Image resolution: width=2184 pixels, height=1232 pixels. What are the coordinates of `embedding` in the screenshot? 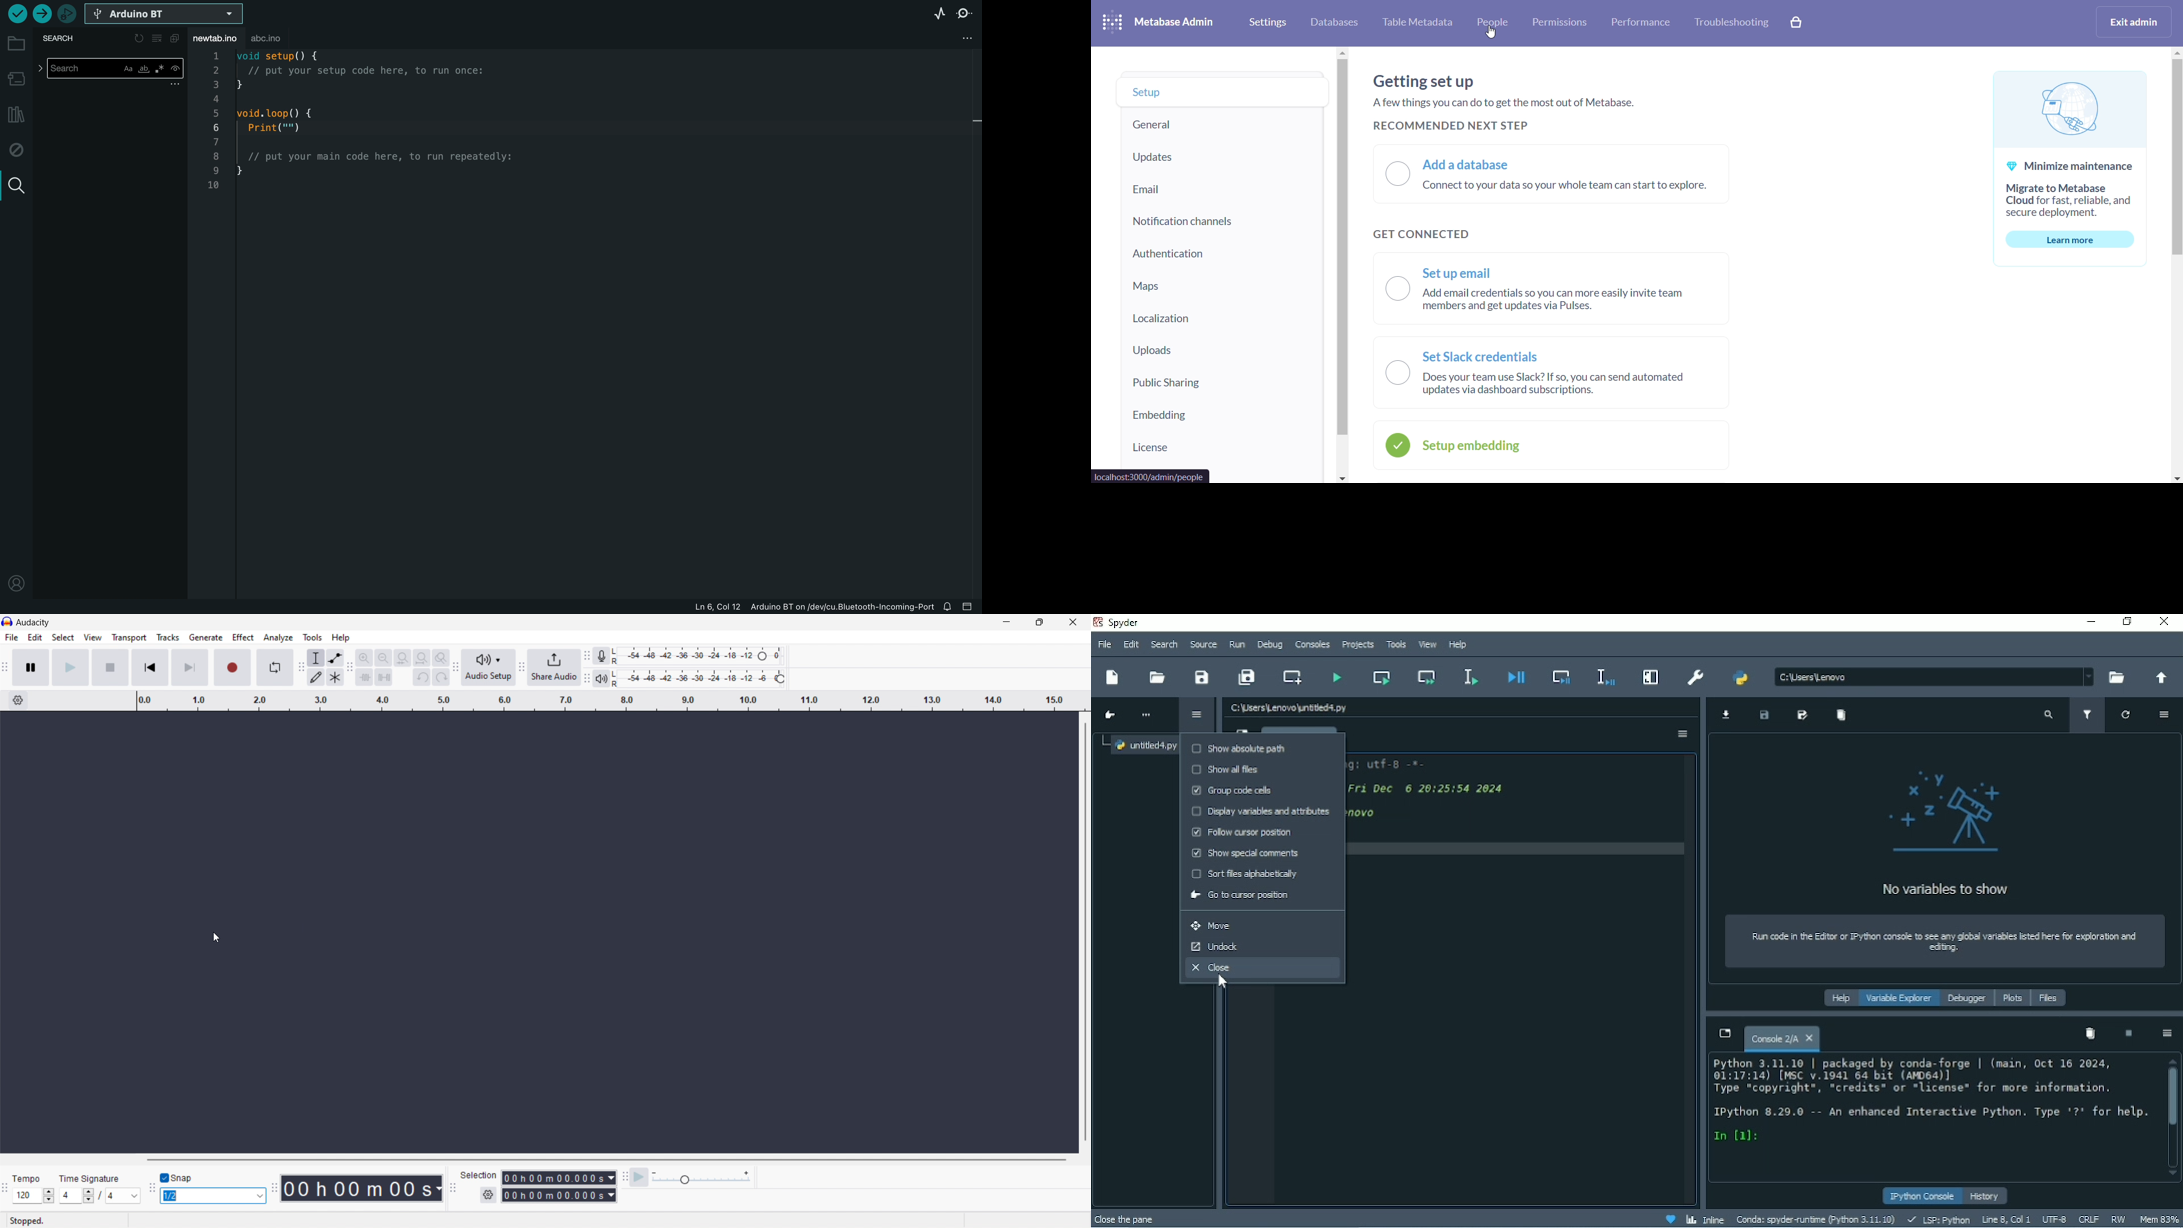 It's located at (1222, 420).